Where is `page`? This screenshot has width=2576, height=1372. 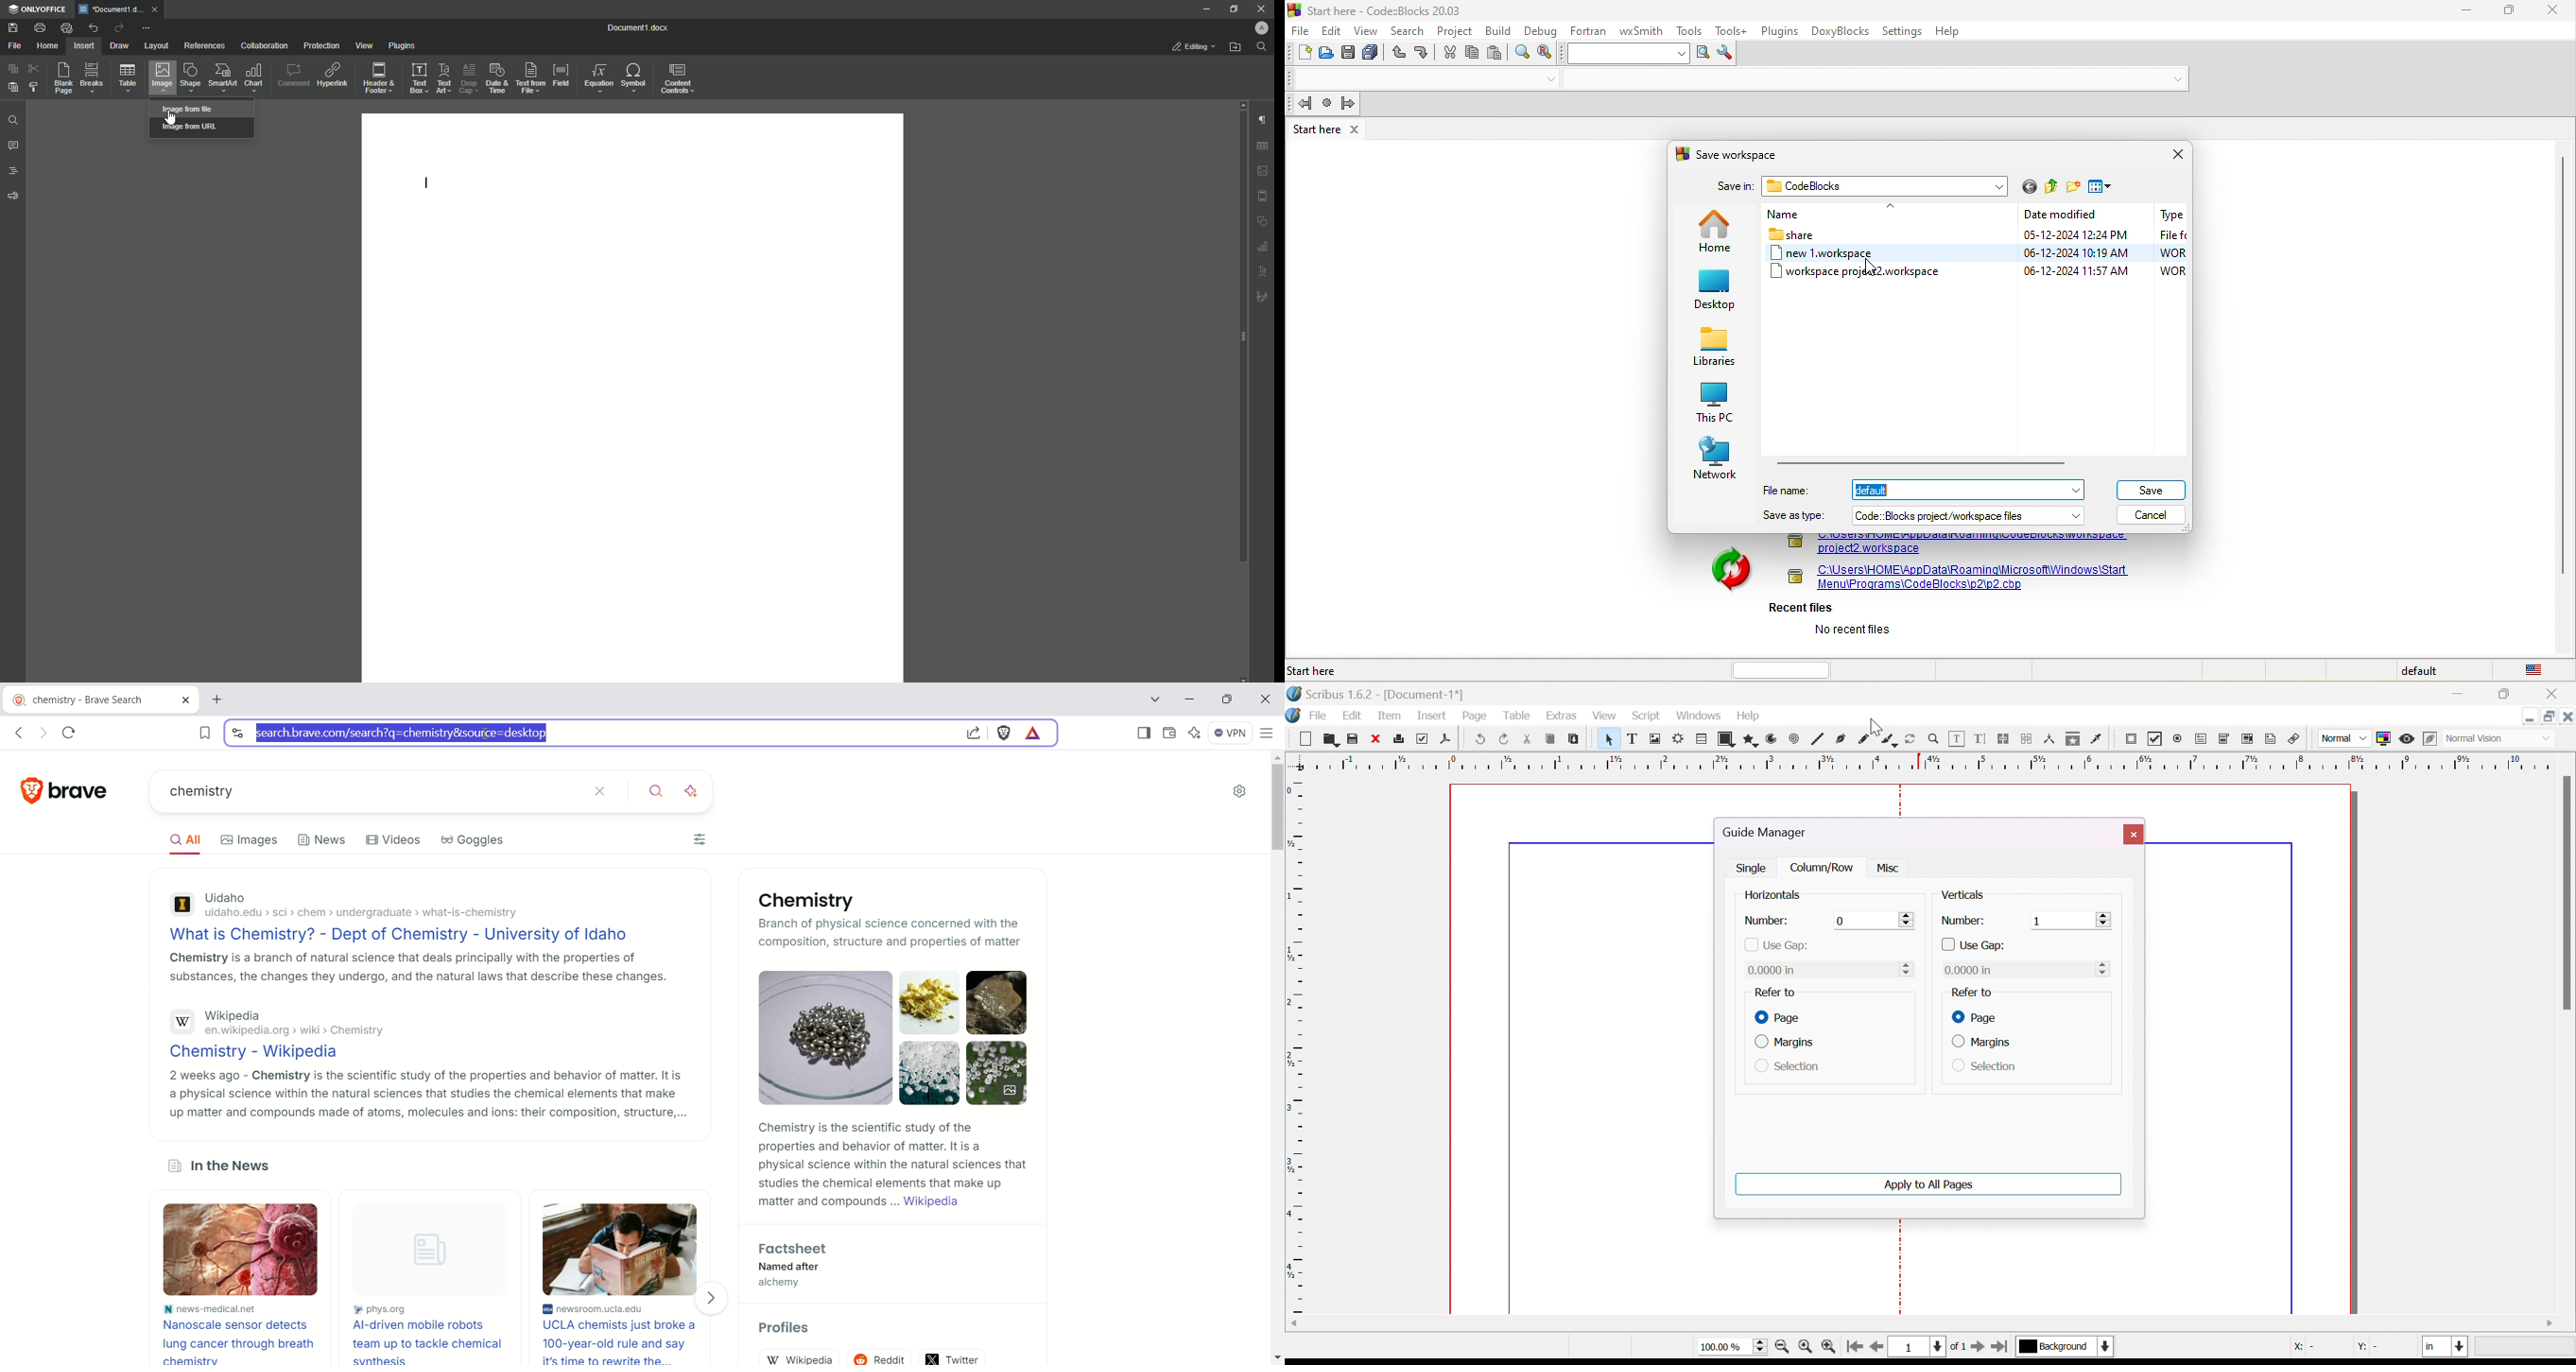
page is located at coordinates (1973, 1017).